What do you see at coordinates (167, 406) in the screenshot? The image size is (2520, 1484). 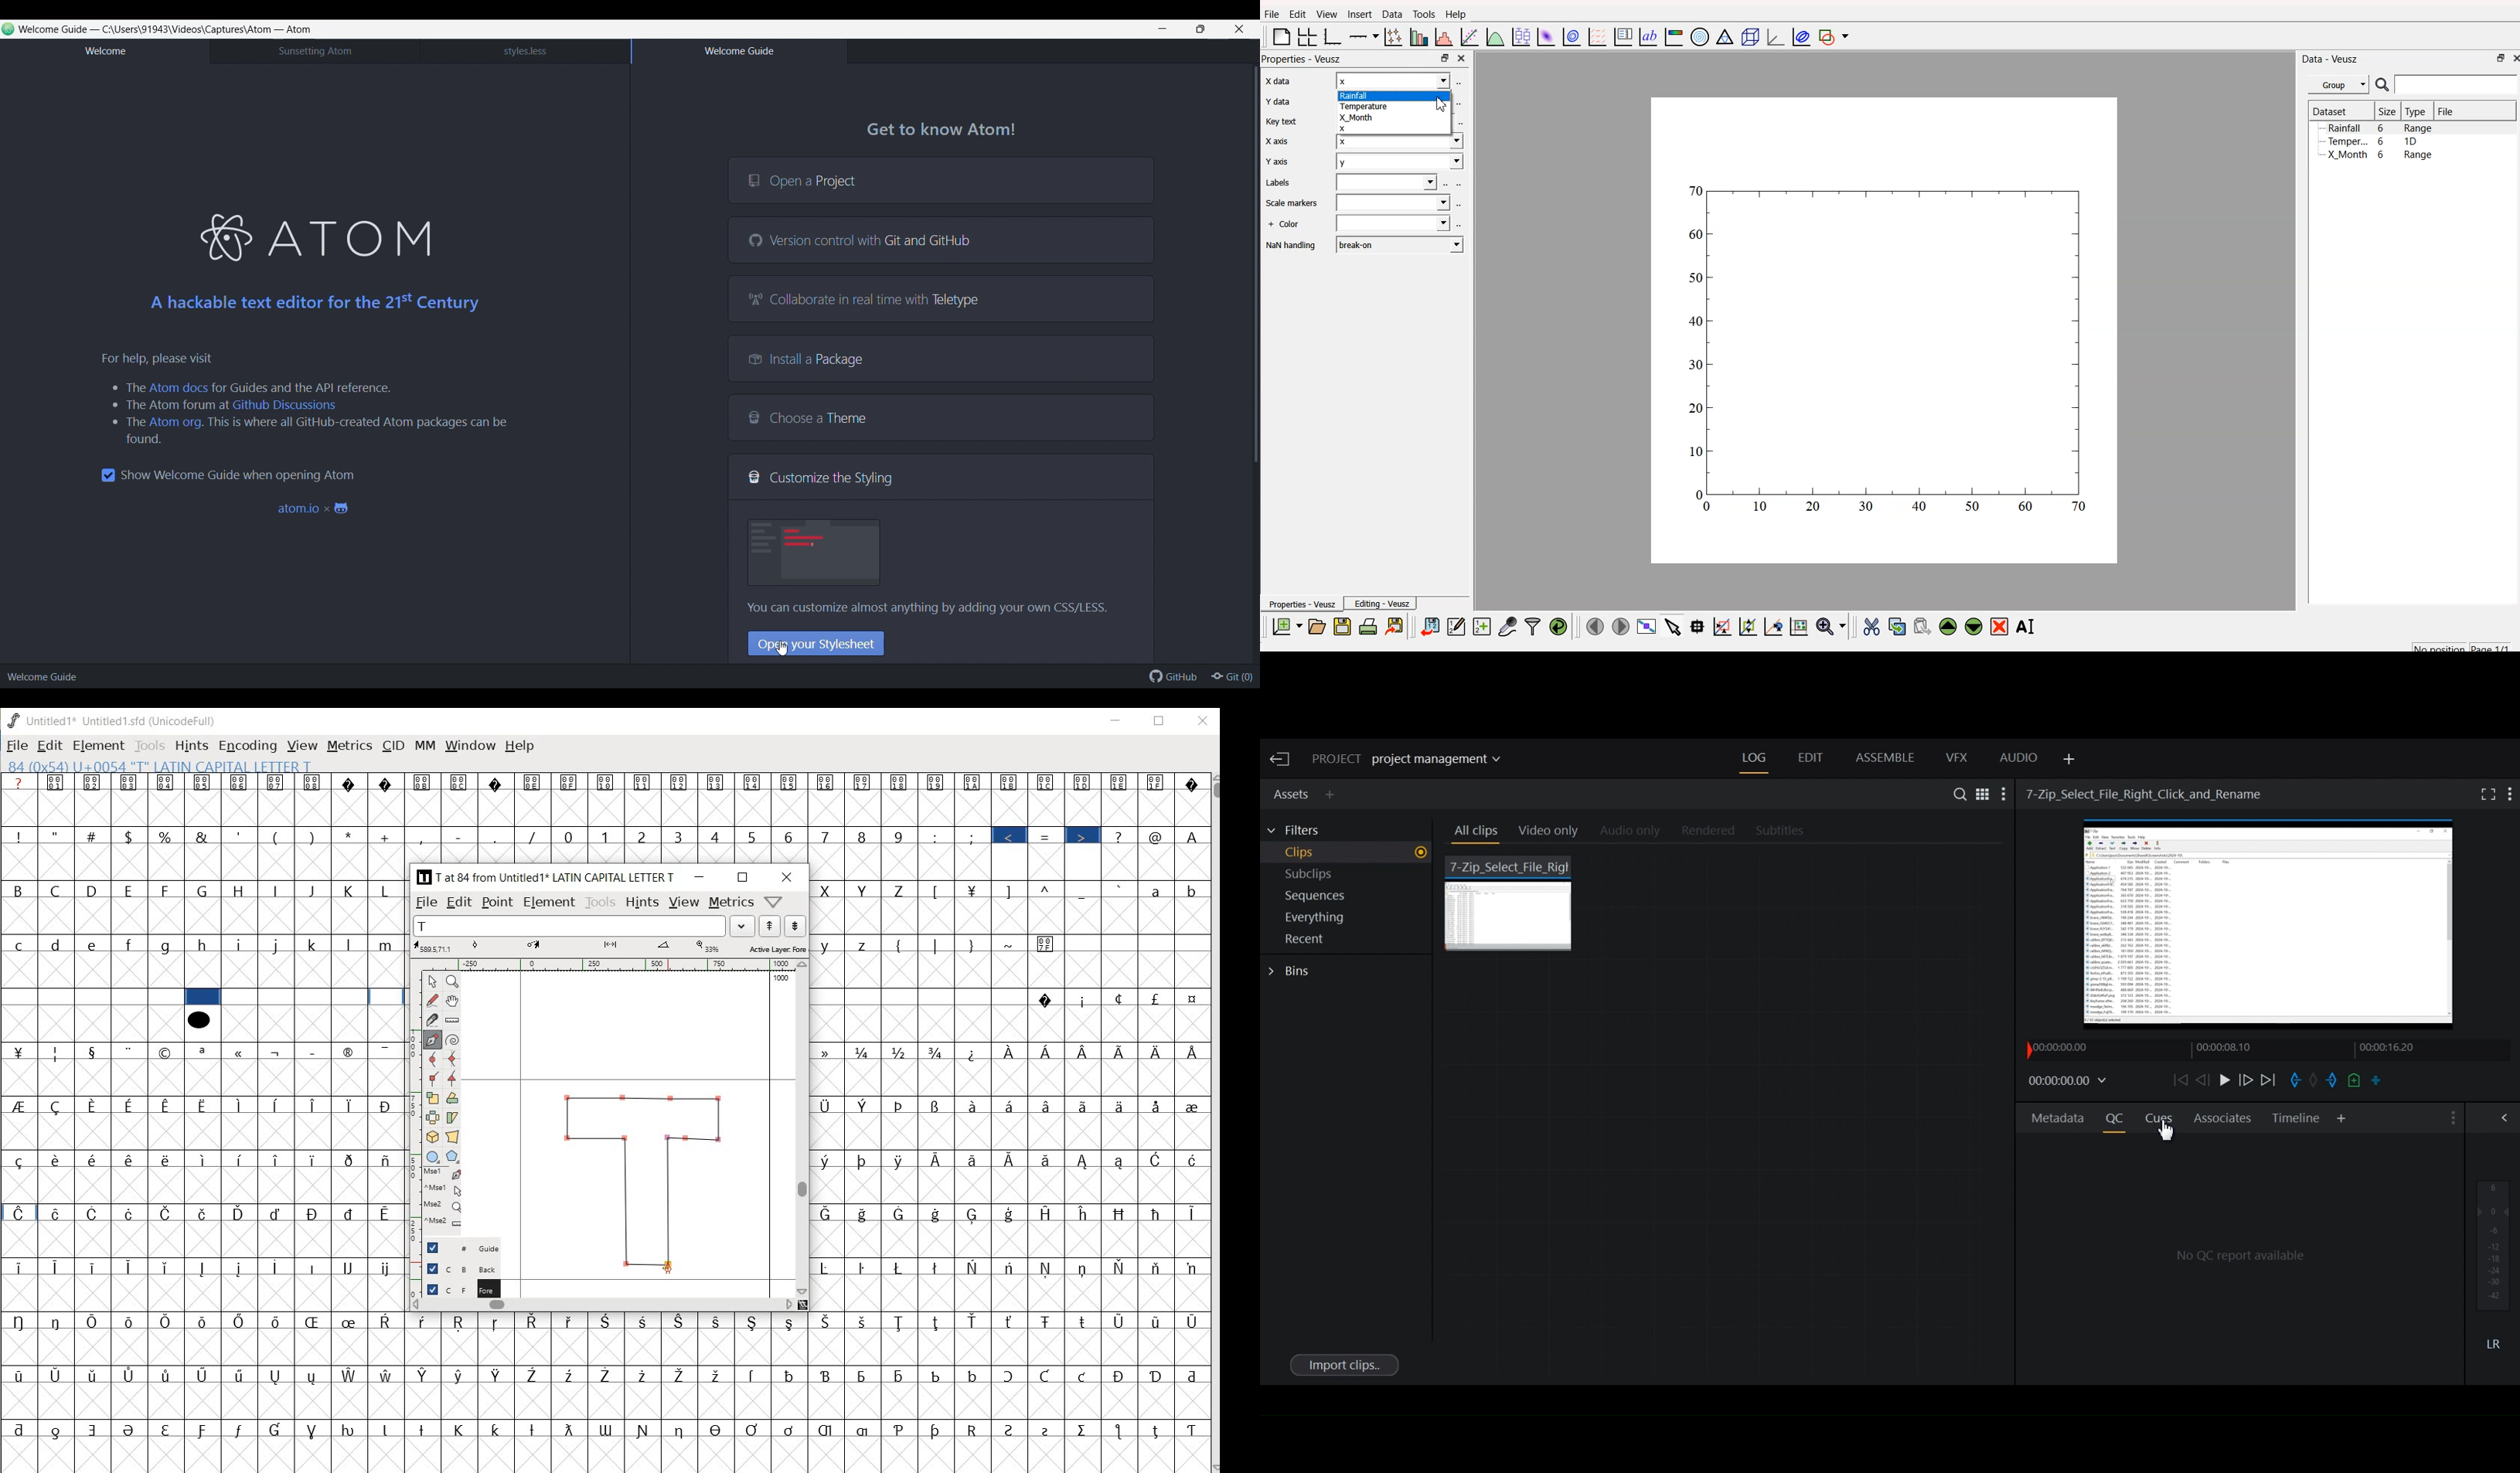 I see `the atom forum` at bounding box center [167, 406].